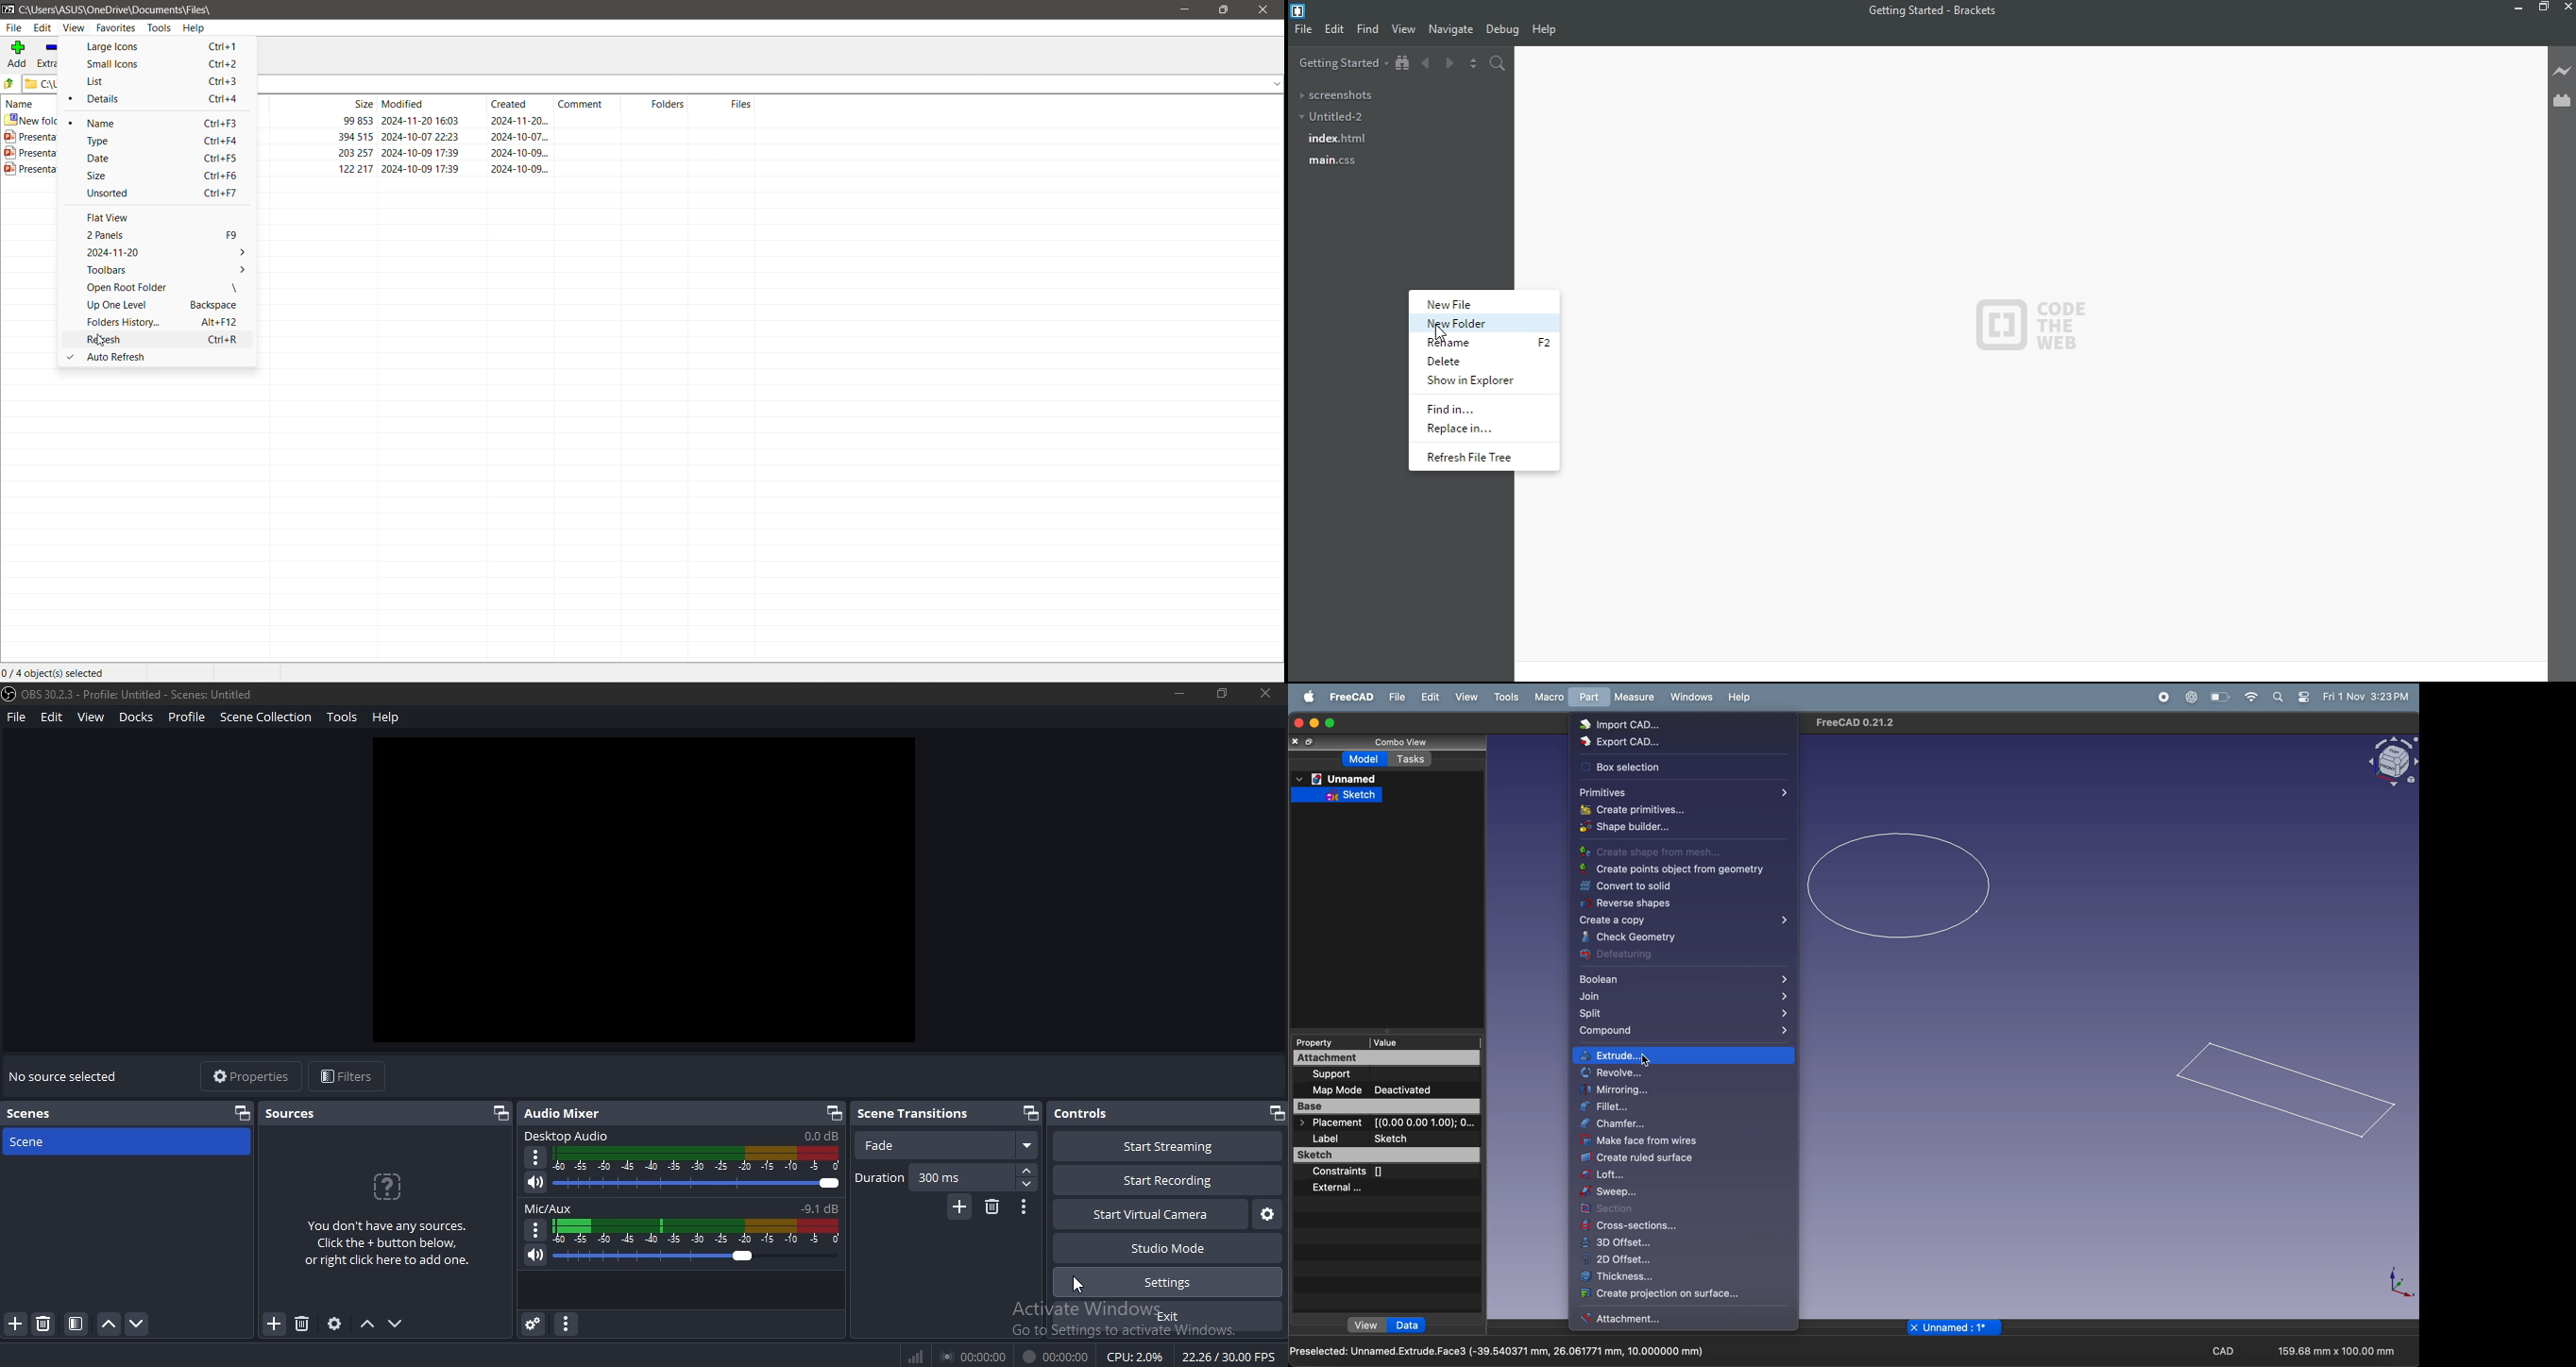 The width and height of the screenshot is (2576, 1372). I want to click on exit, so click(1173, 1316).